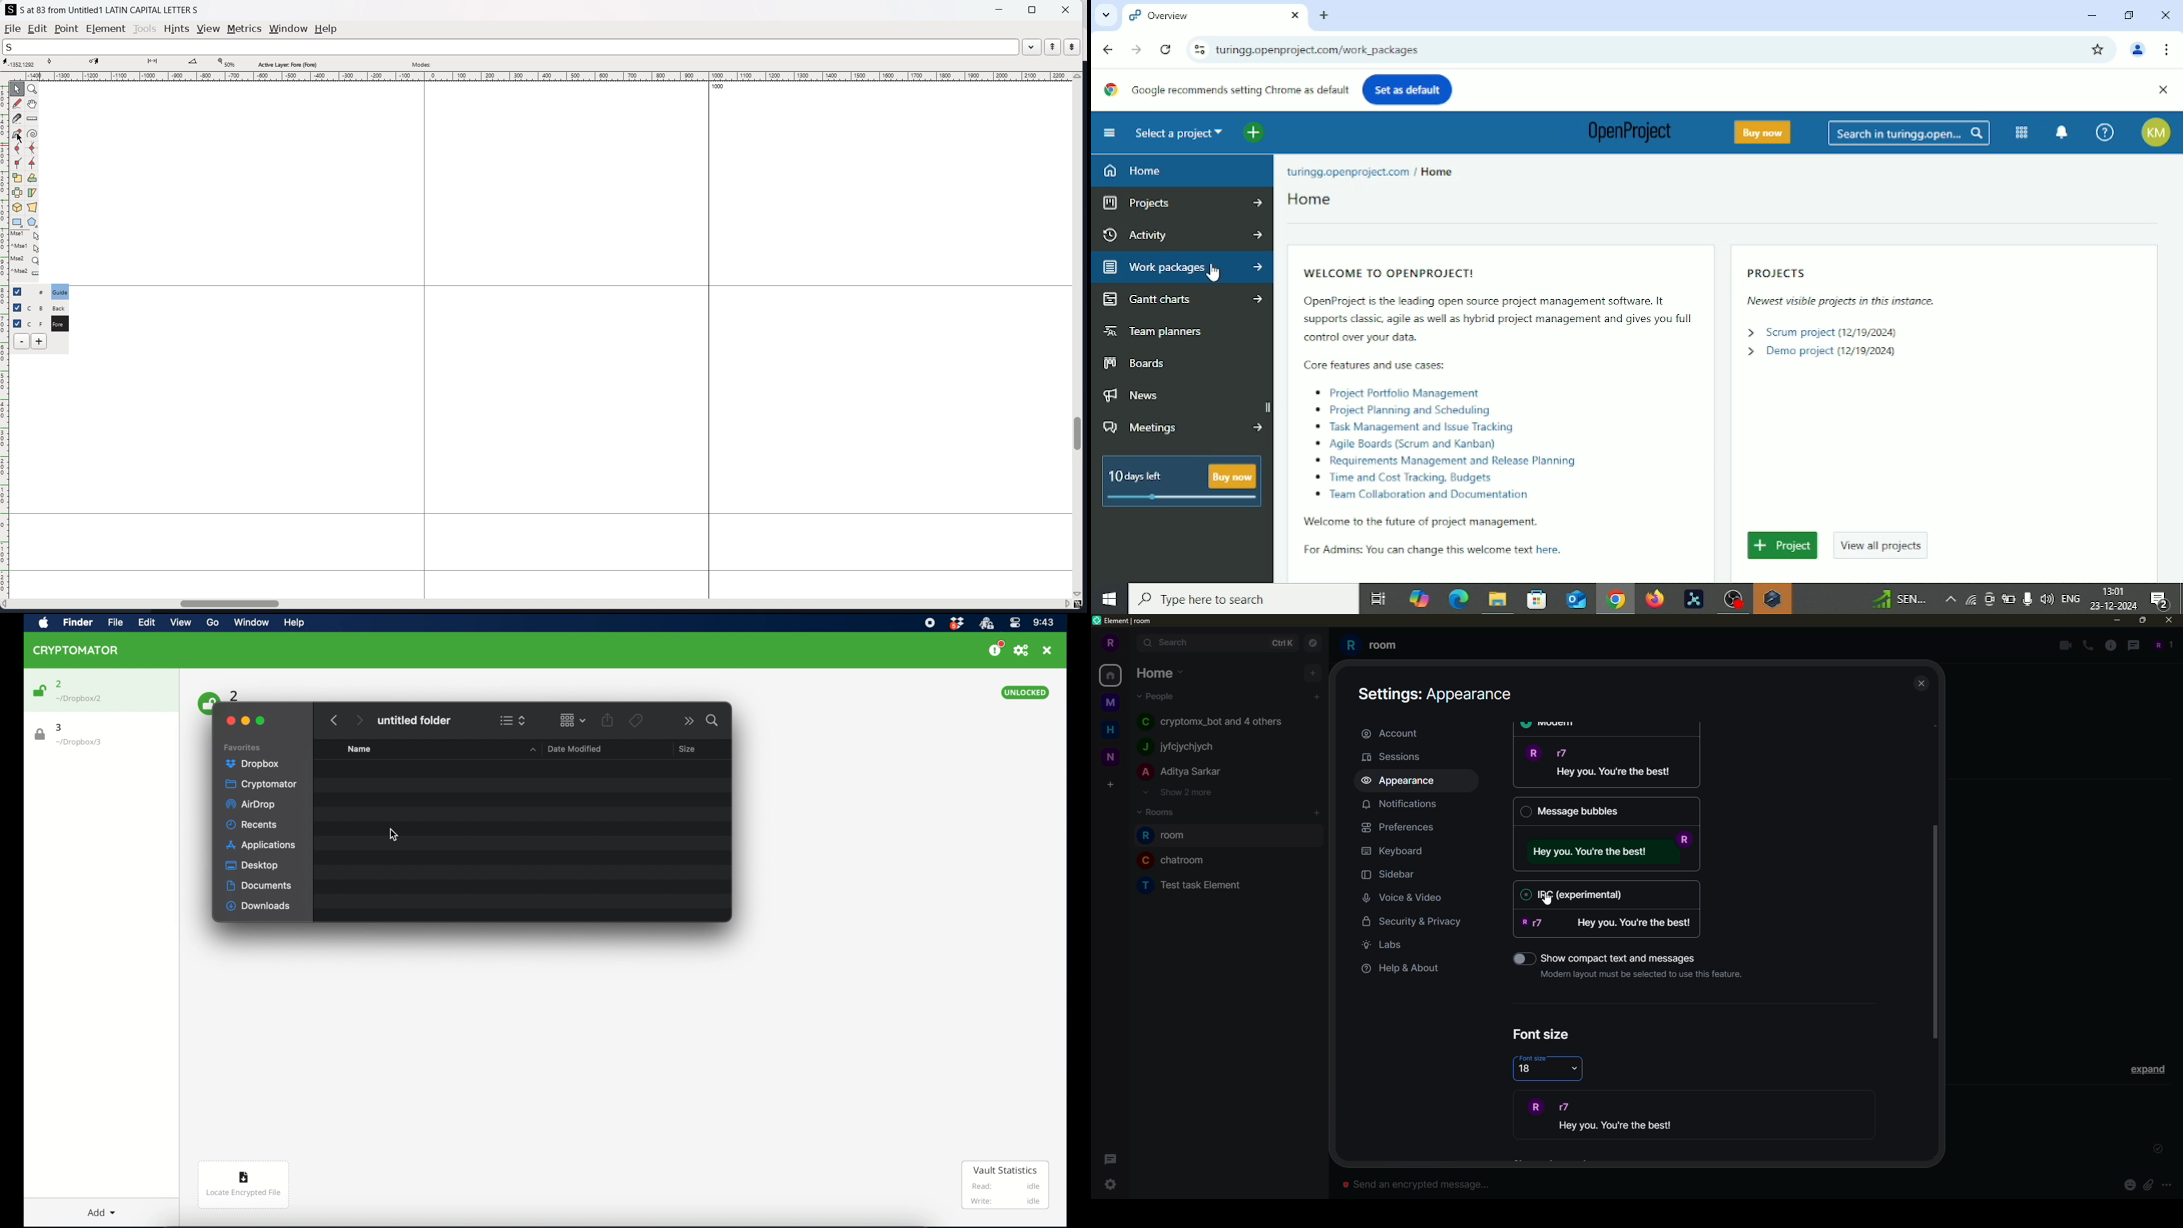  What do you see at coordinates (1174, 793) in the screenshot?
I see `show 2 more` at bounding box center [1174, 793].